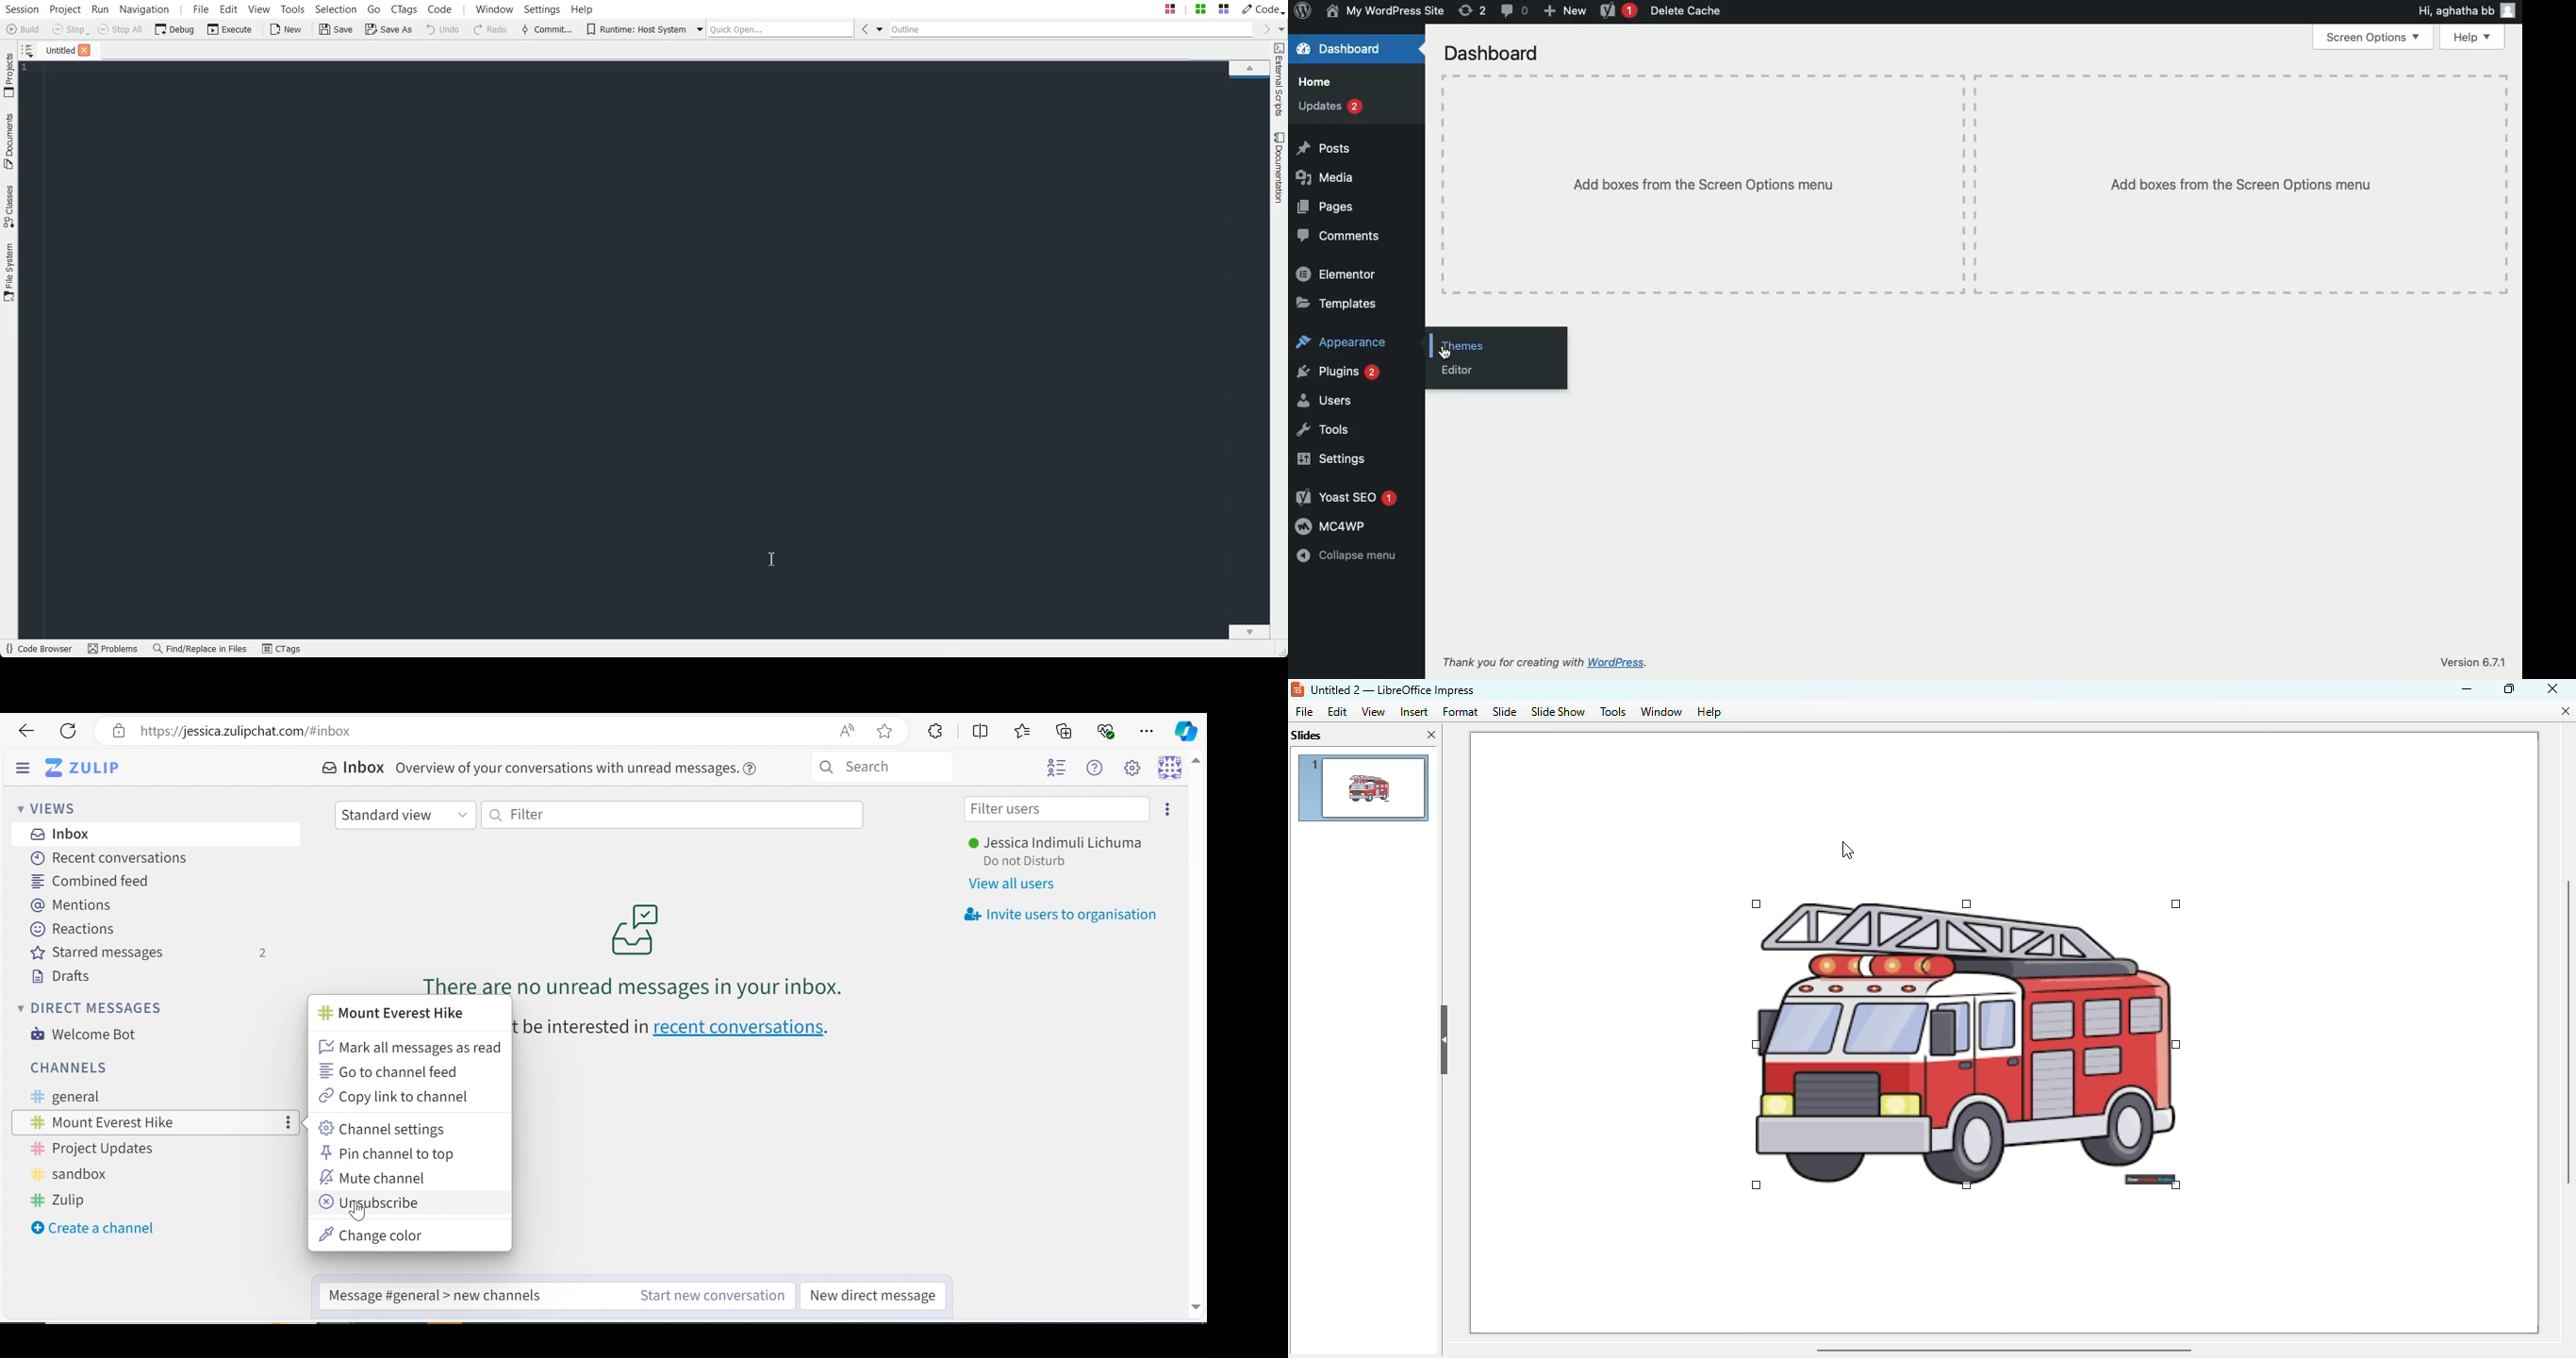 The height and width of the screenshot is (1372, 2576). Describe the element at coordinates (394, 1096) in the screenshot. I see `Copy link to channel` at that location.